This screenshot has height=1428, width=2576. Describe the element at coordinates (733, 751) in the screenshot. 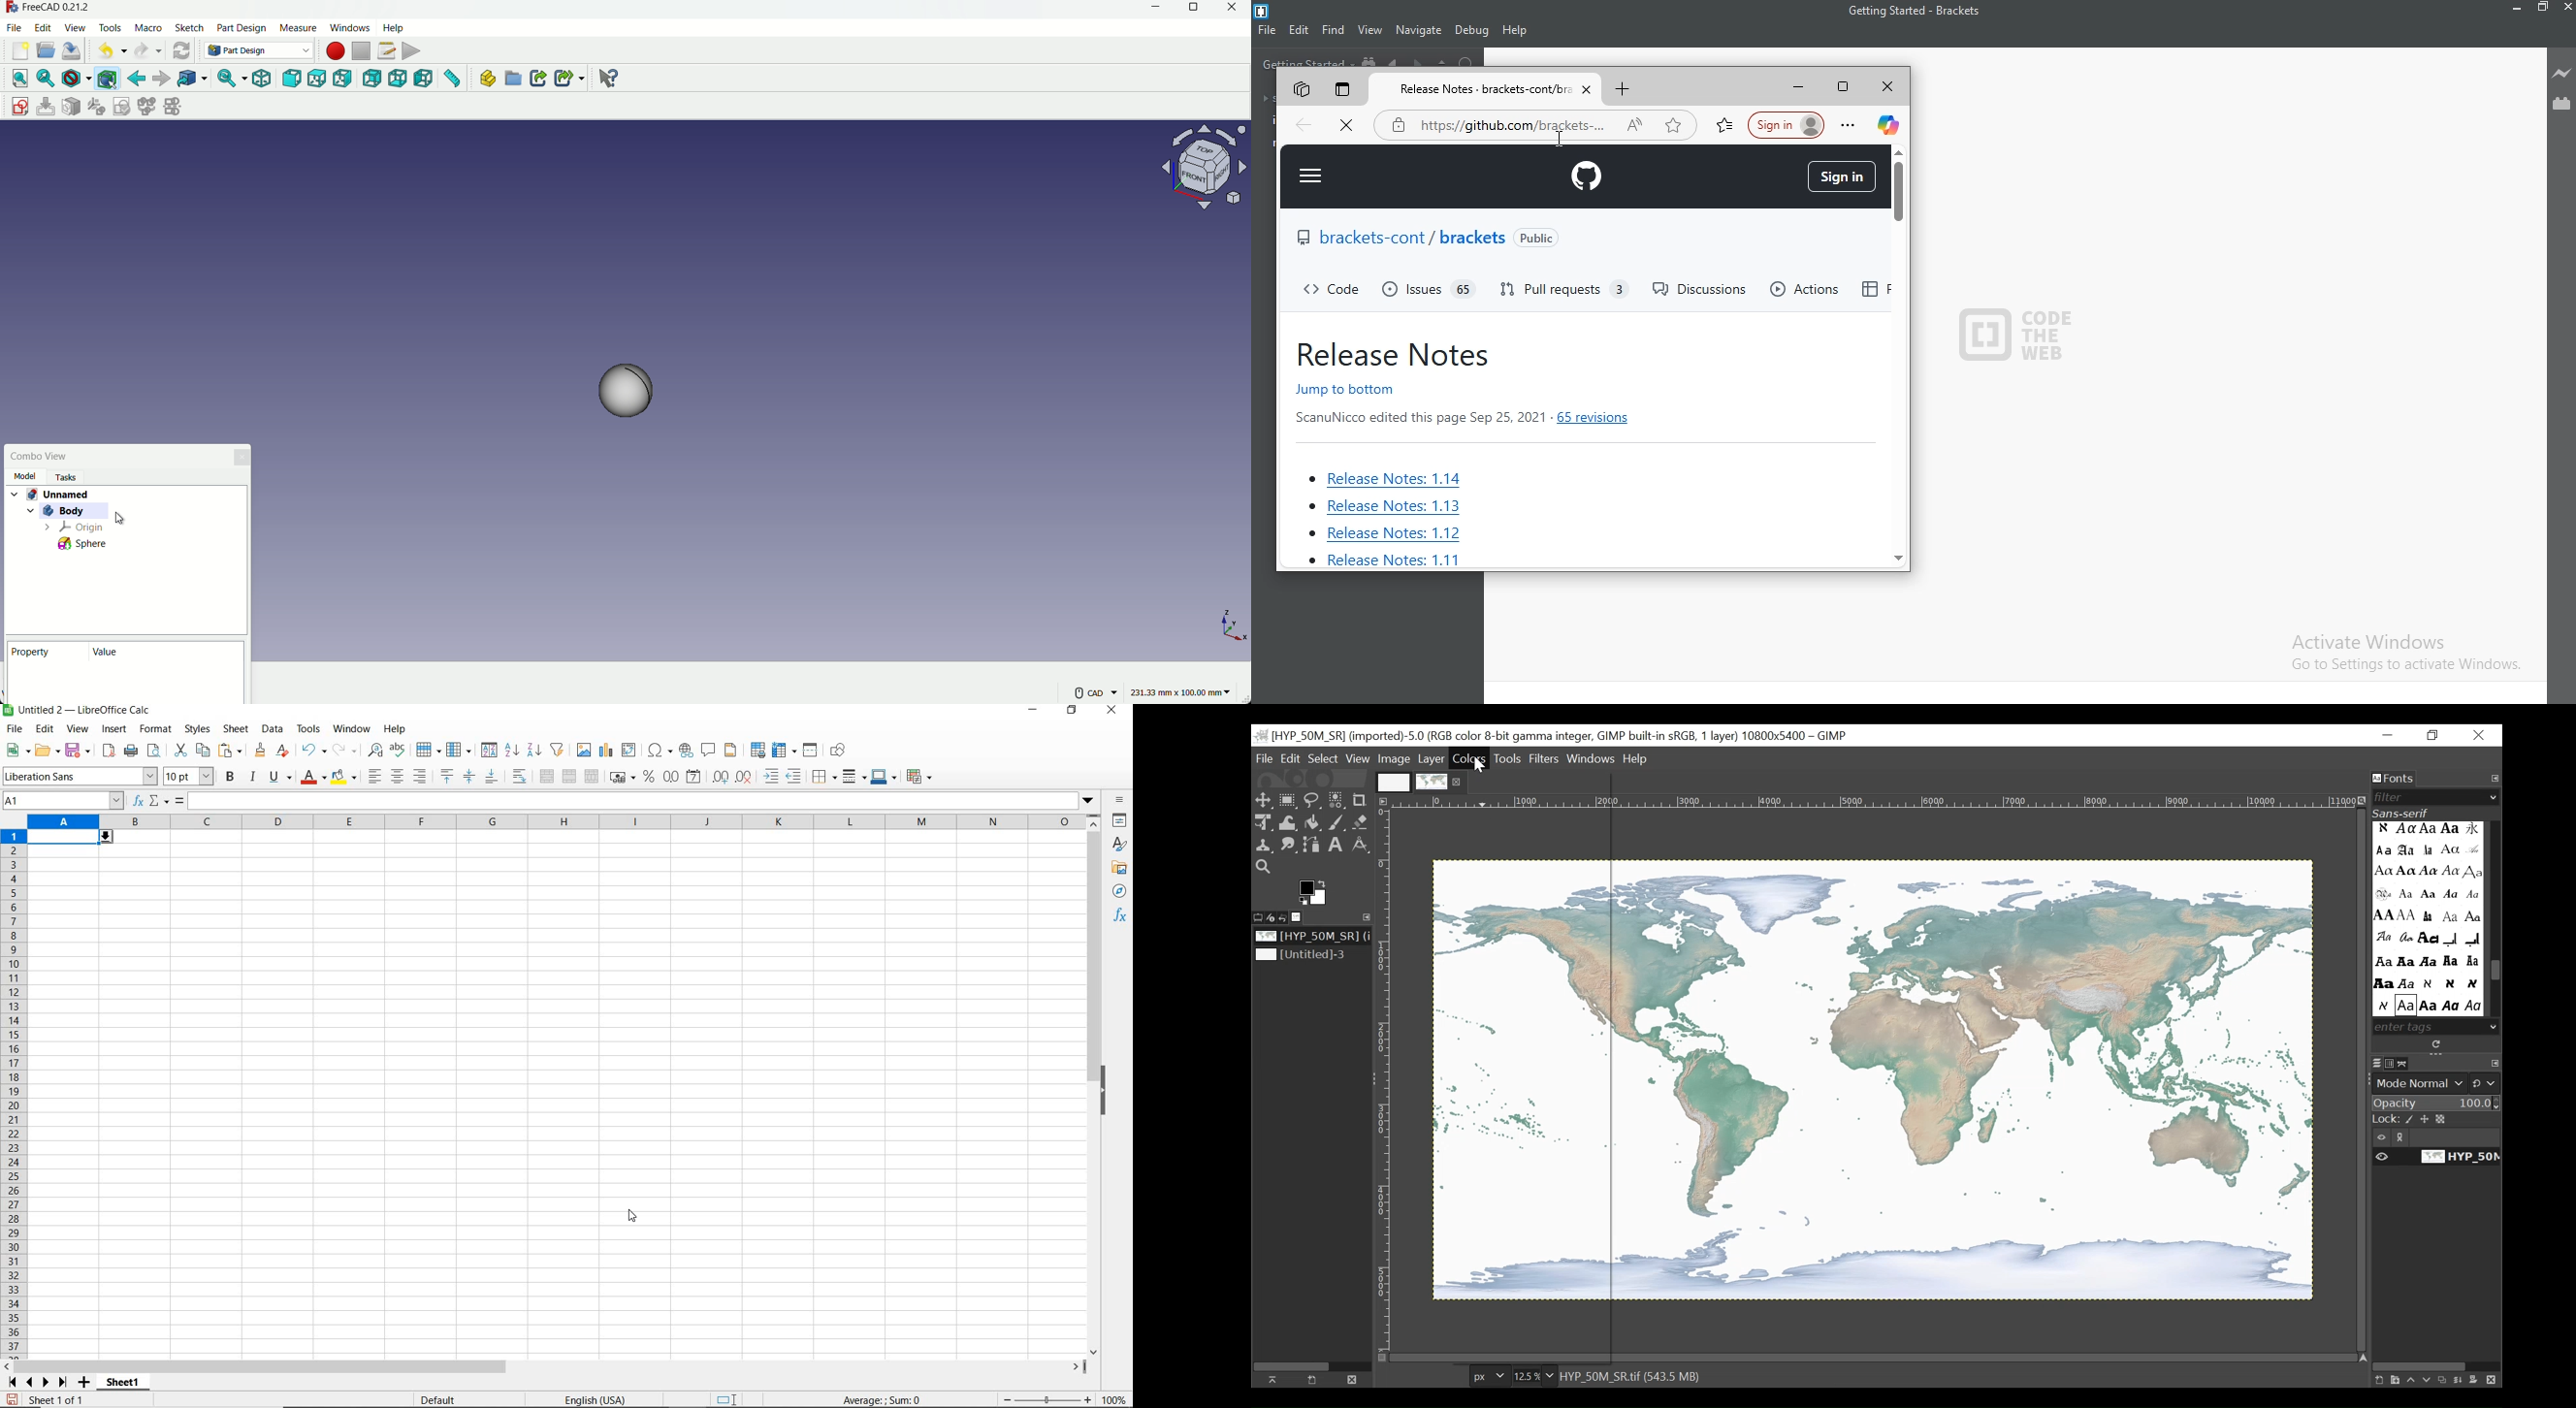

I see `headers and footers` at that location.